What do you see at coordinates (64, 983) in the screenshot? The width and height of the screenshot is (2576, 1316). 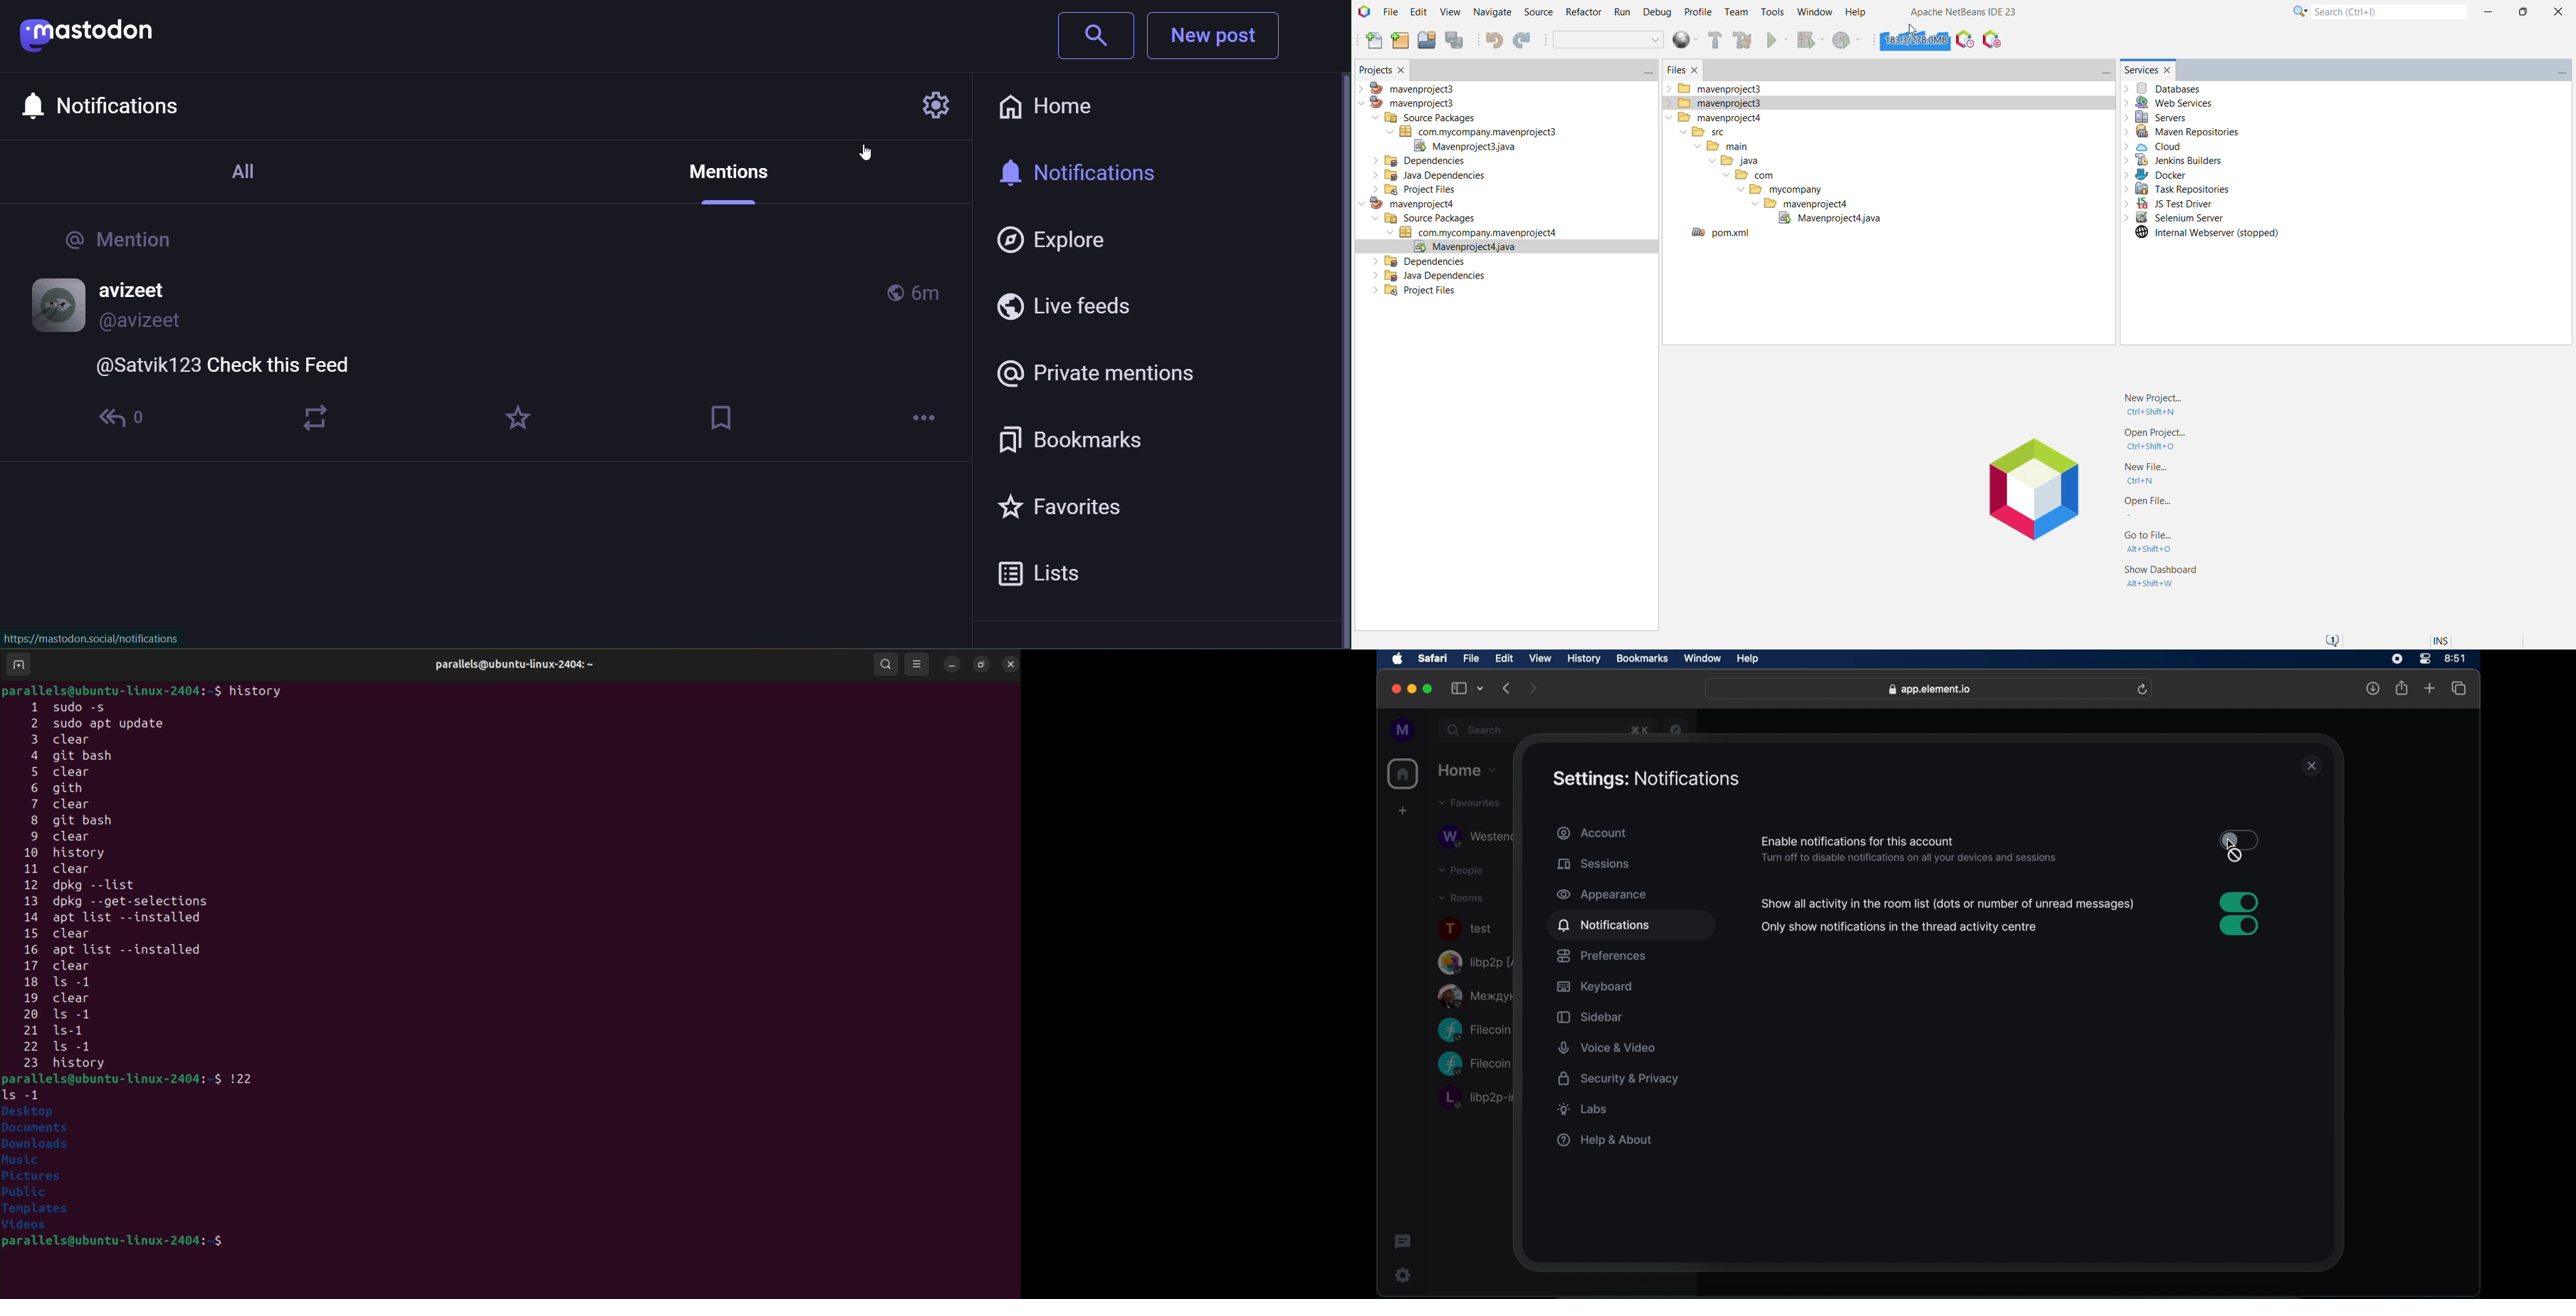 I see `18 ls -1` at bounding box center [64, 983].